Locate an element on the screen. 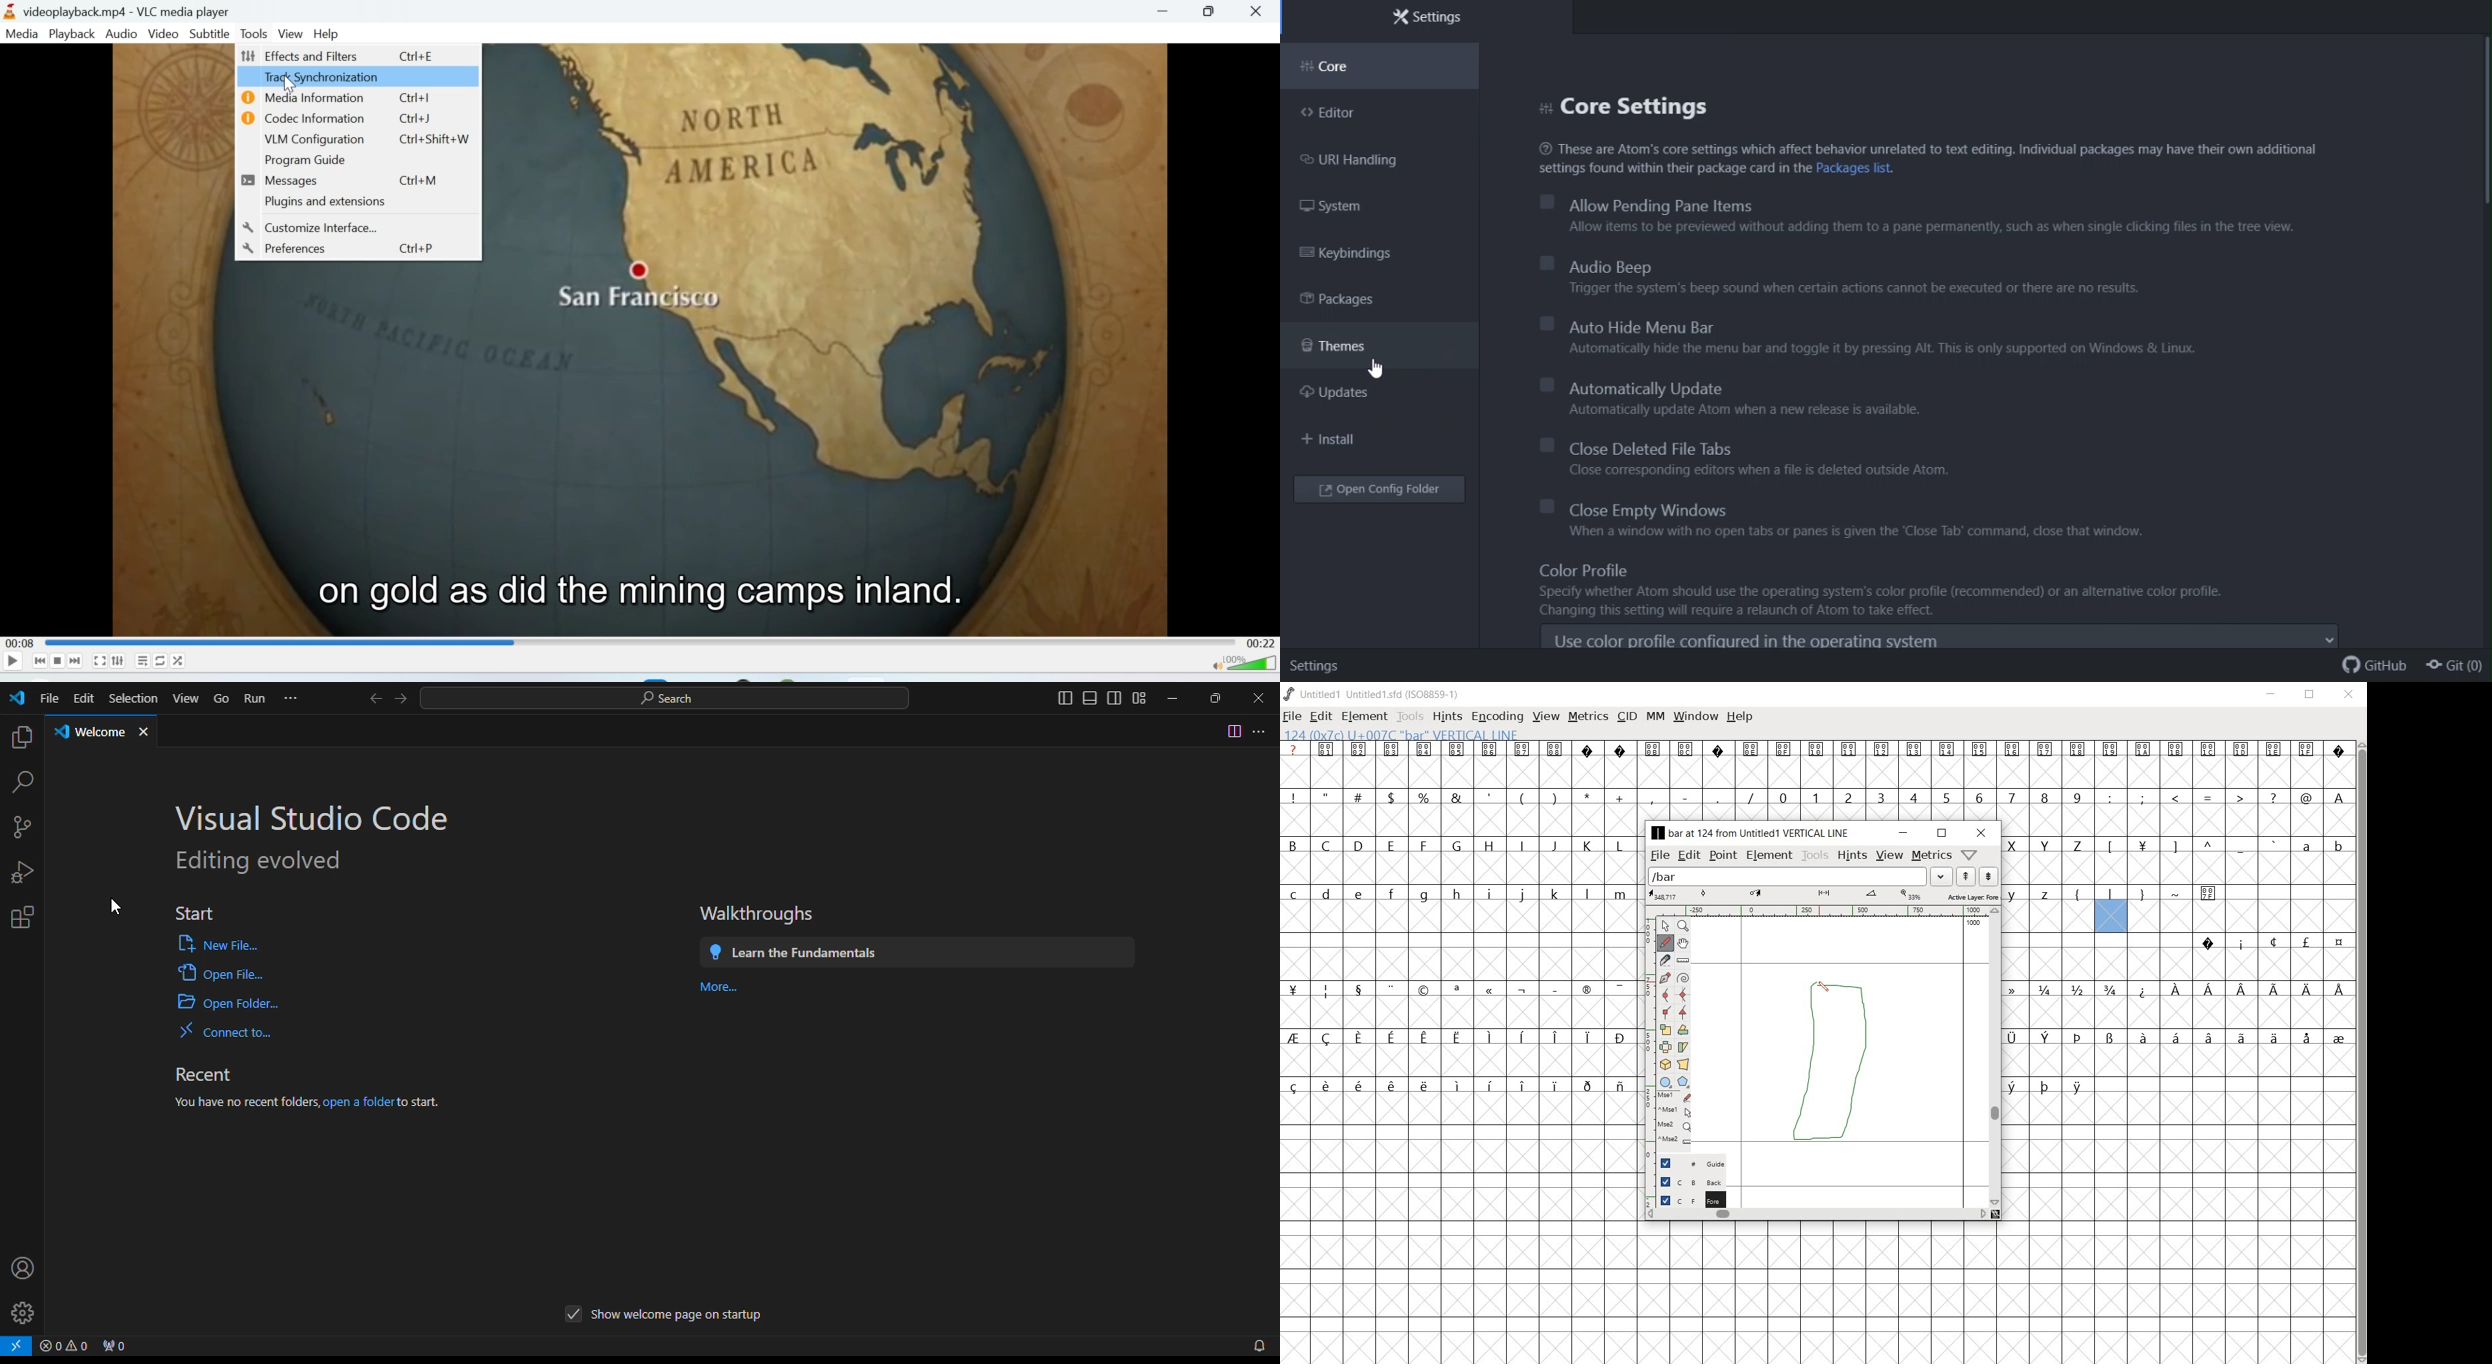  Welcome is located at coordinates (91, 734).